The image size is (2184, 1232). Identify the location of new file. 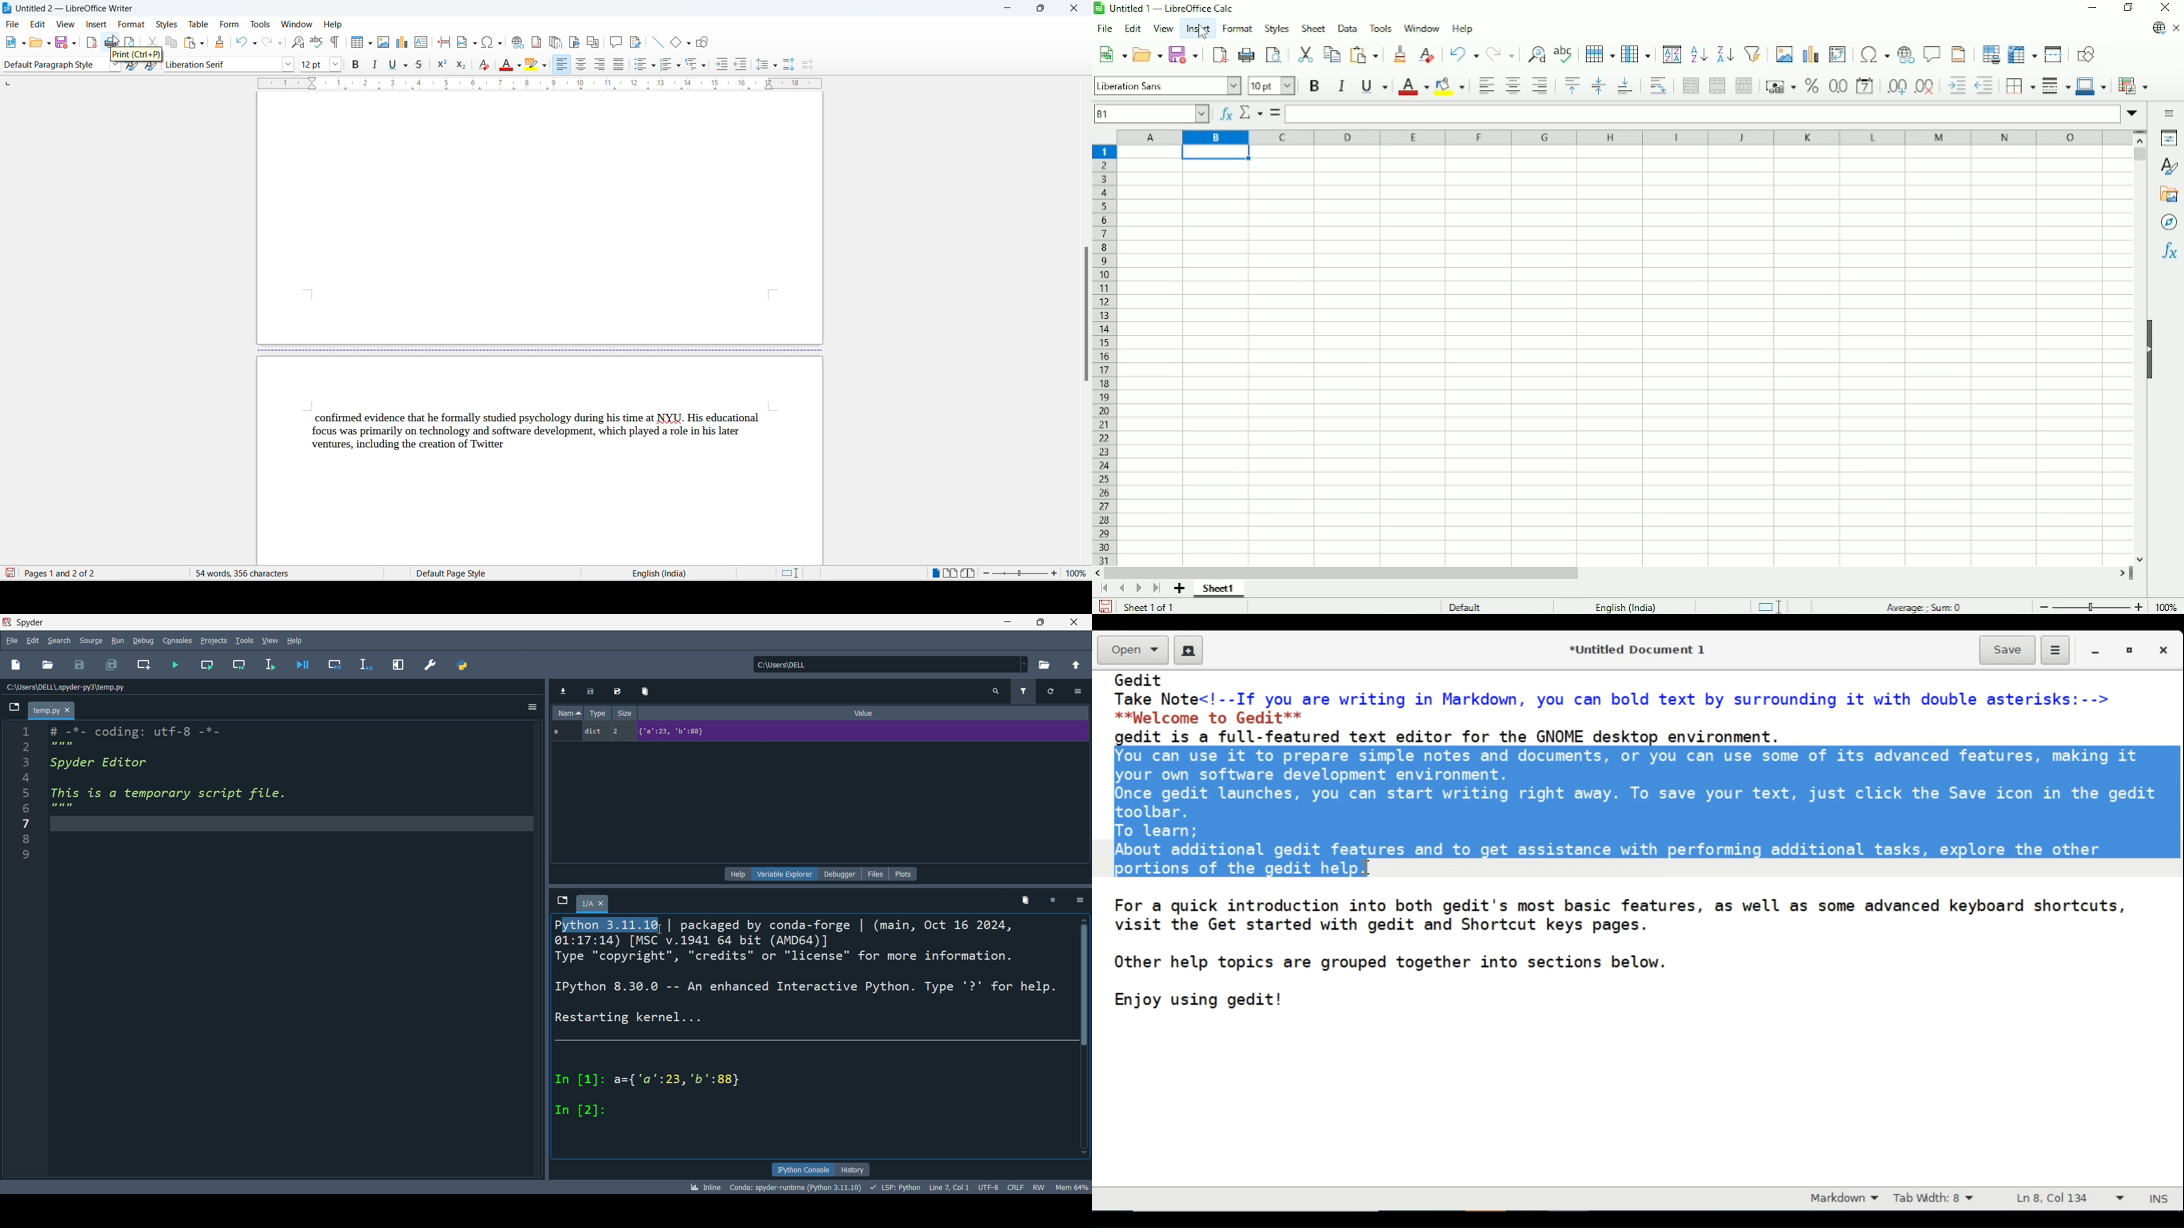
(16, 663).